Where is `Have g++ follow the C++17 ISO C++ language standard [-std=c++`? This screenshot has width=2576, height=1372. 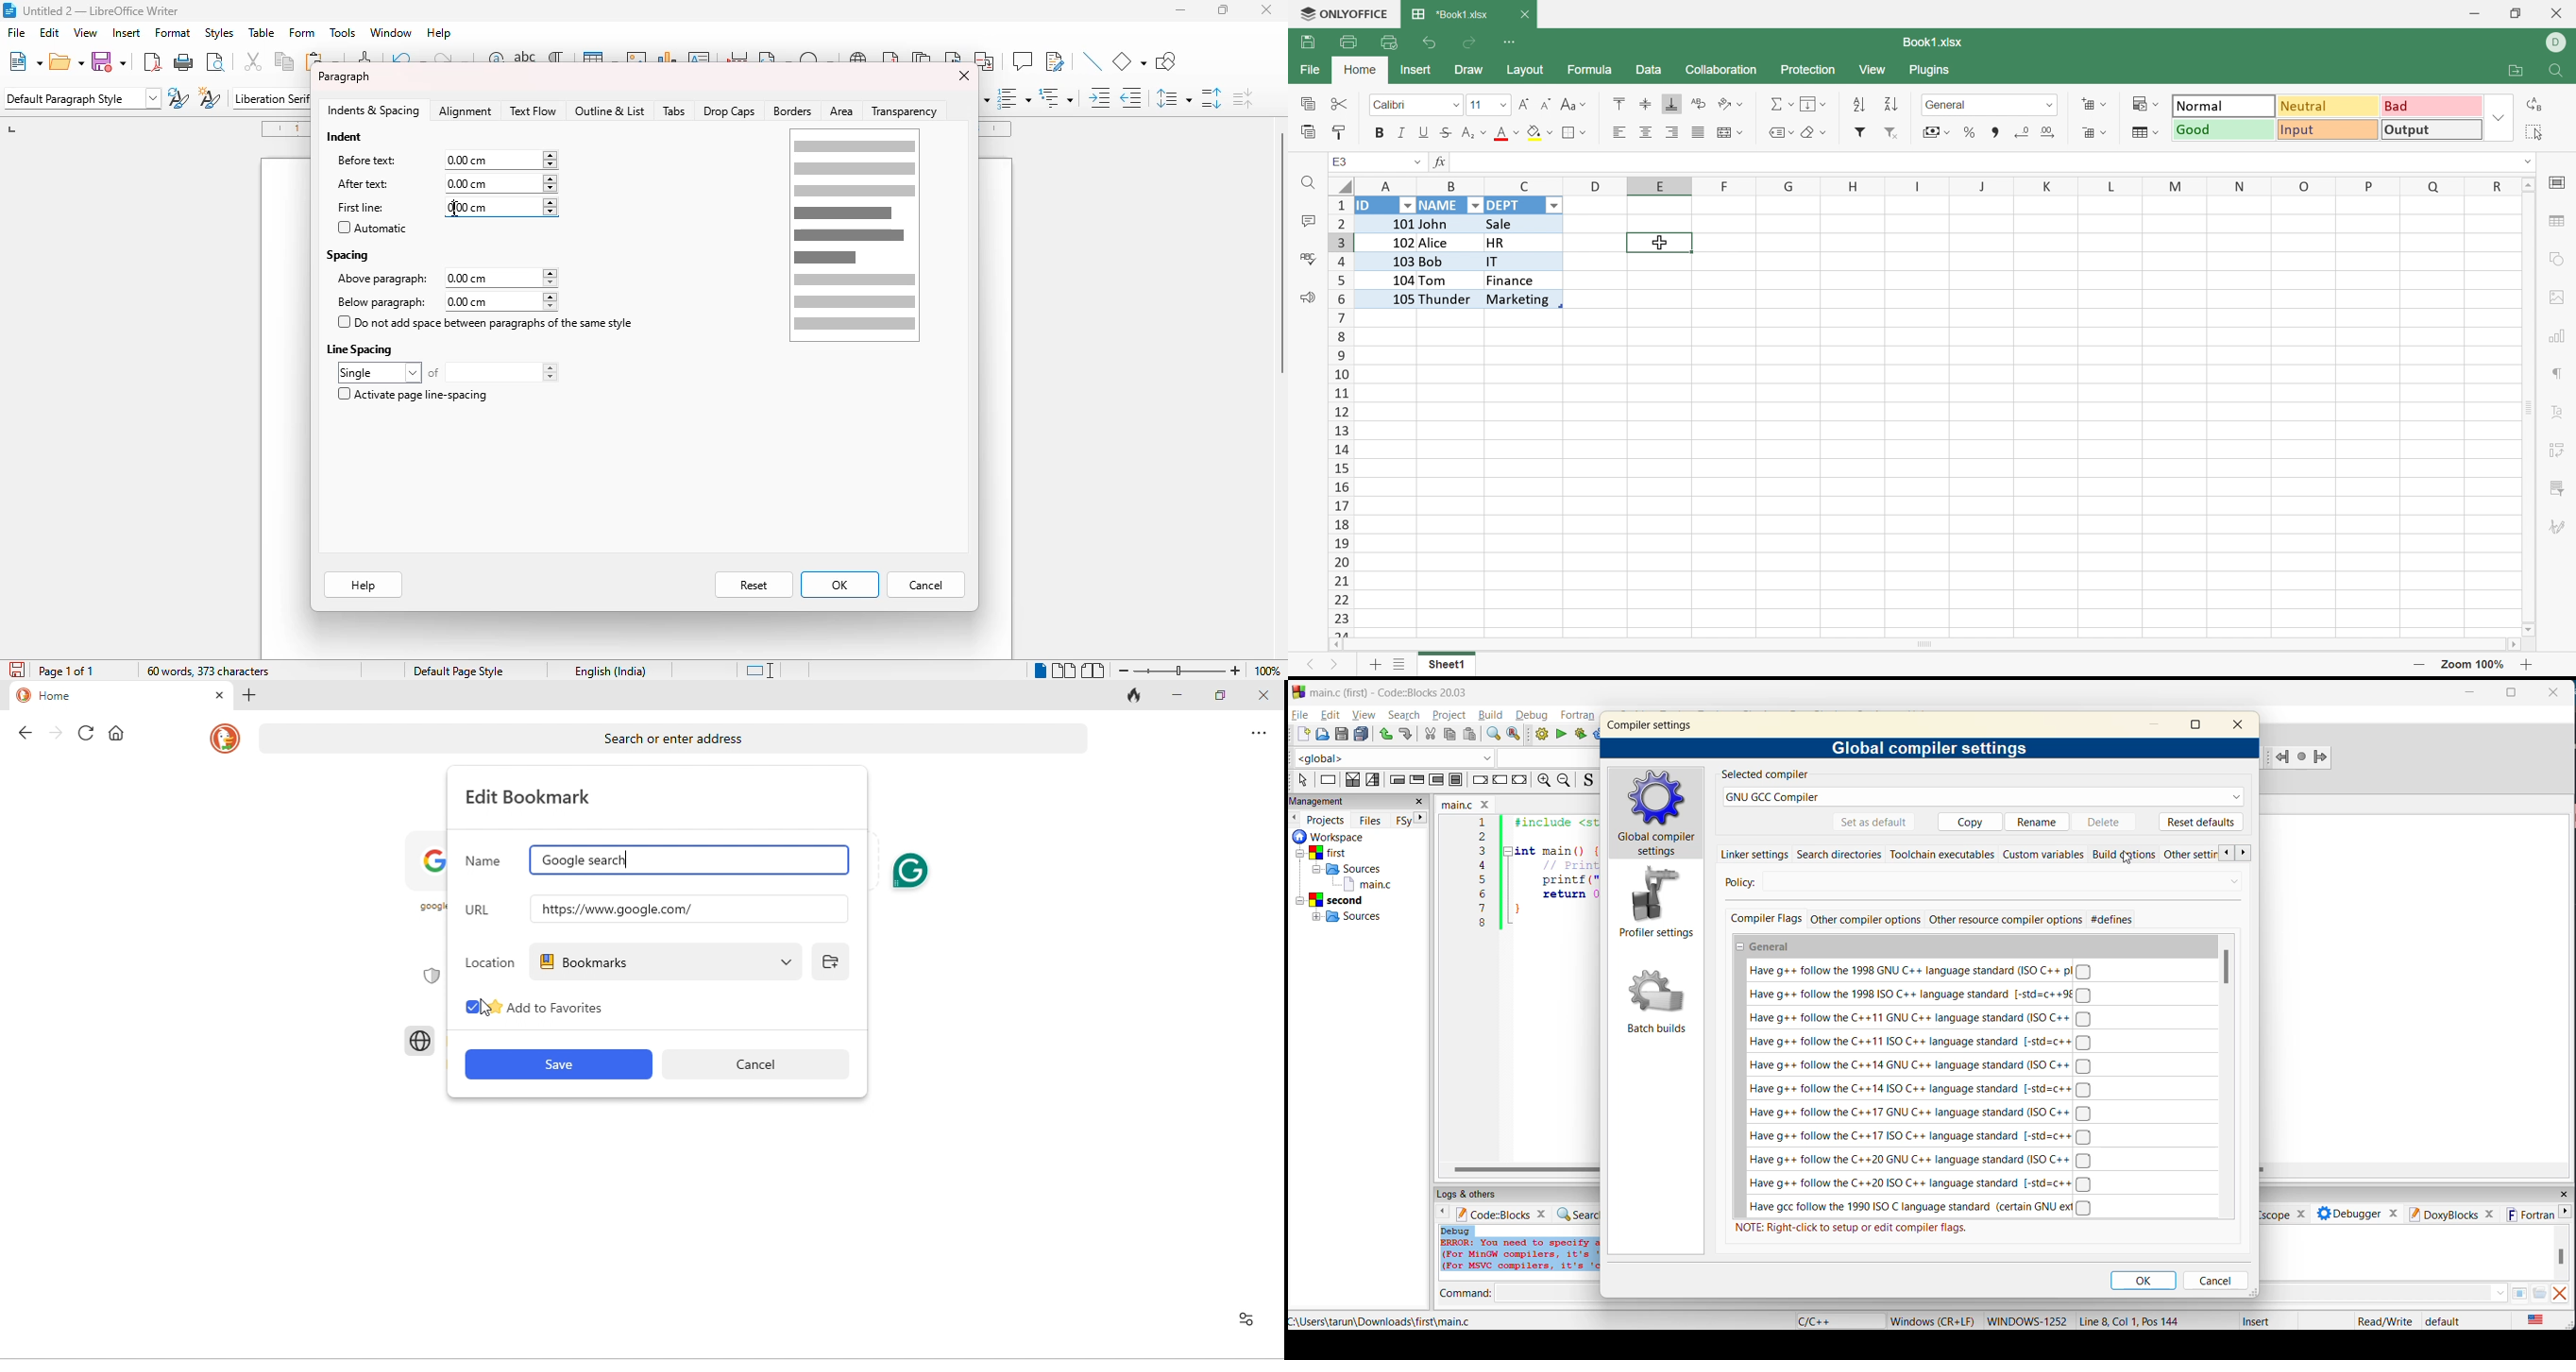 Have g++ follow the C++17 ISO C++ language standard [-std=c++ is located at coordinates (1924, 1137).